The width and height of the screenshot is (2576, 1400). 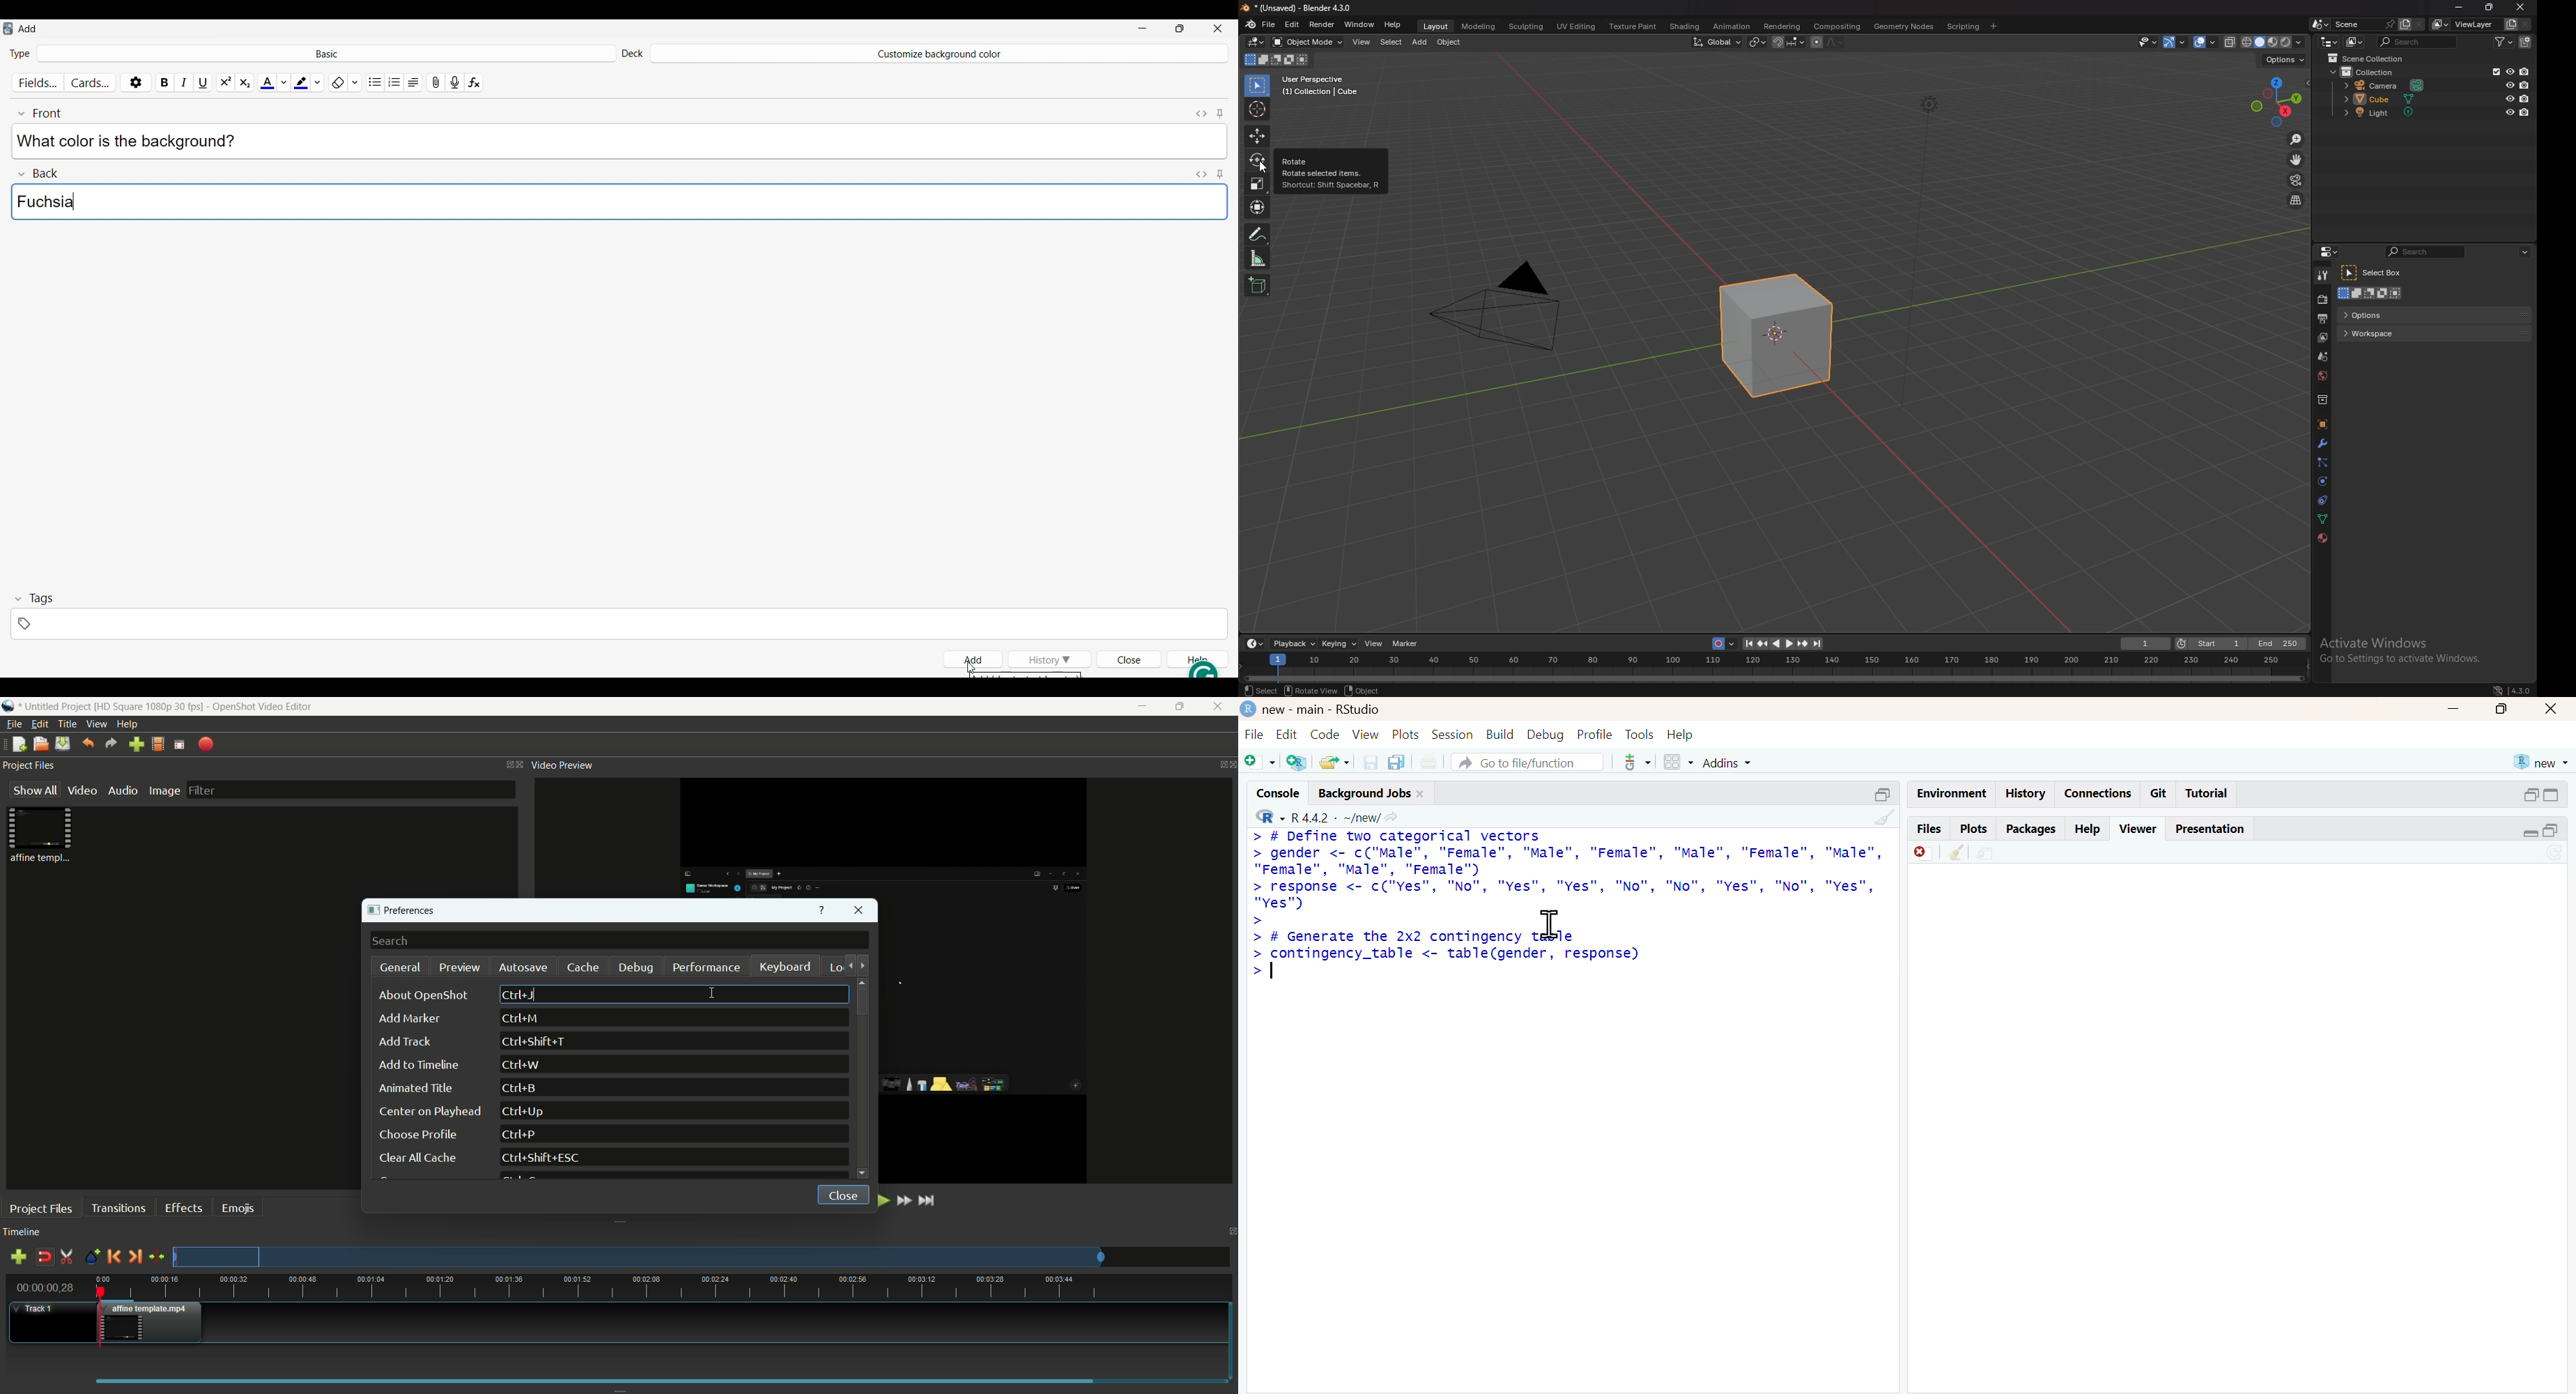 I want to click on Attach pictures/audio/video, so click(x=436, y=81).